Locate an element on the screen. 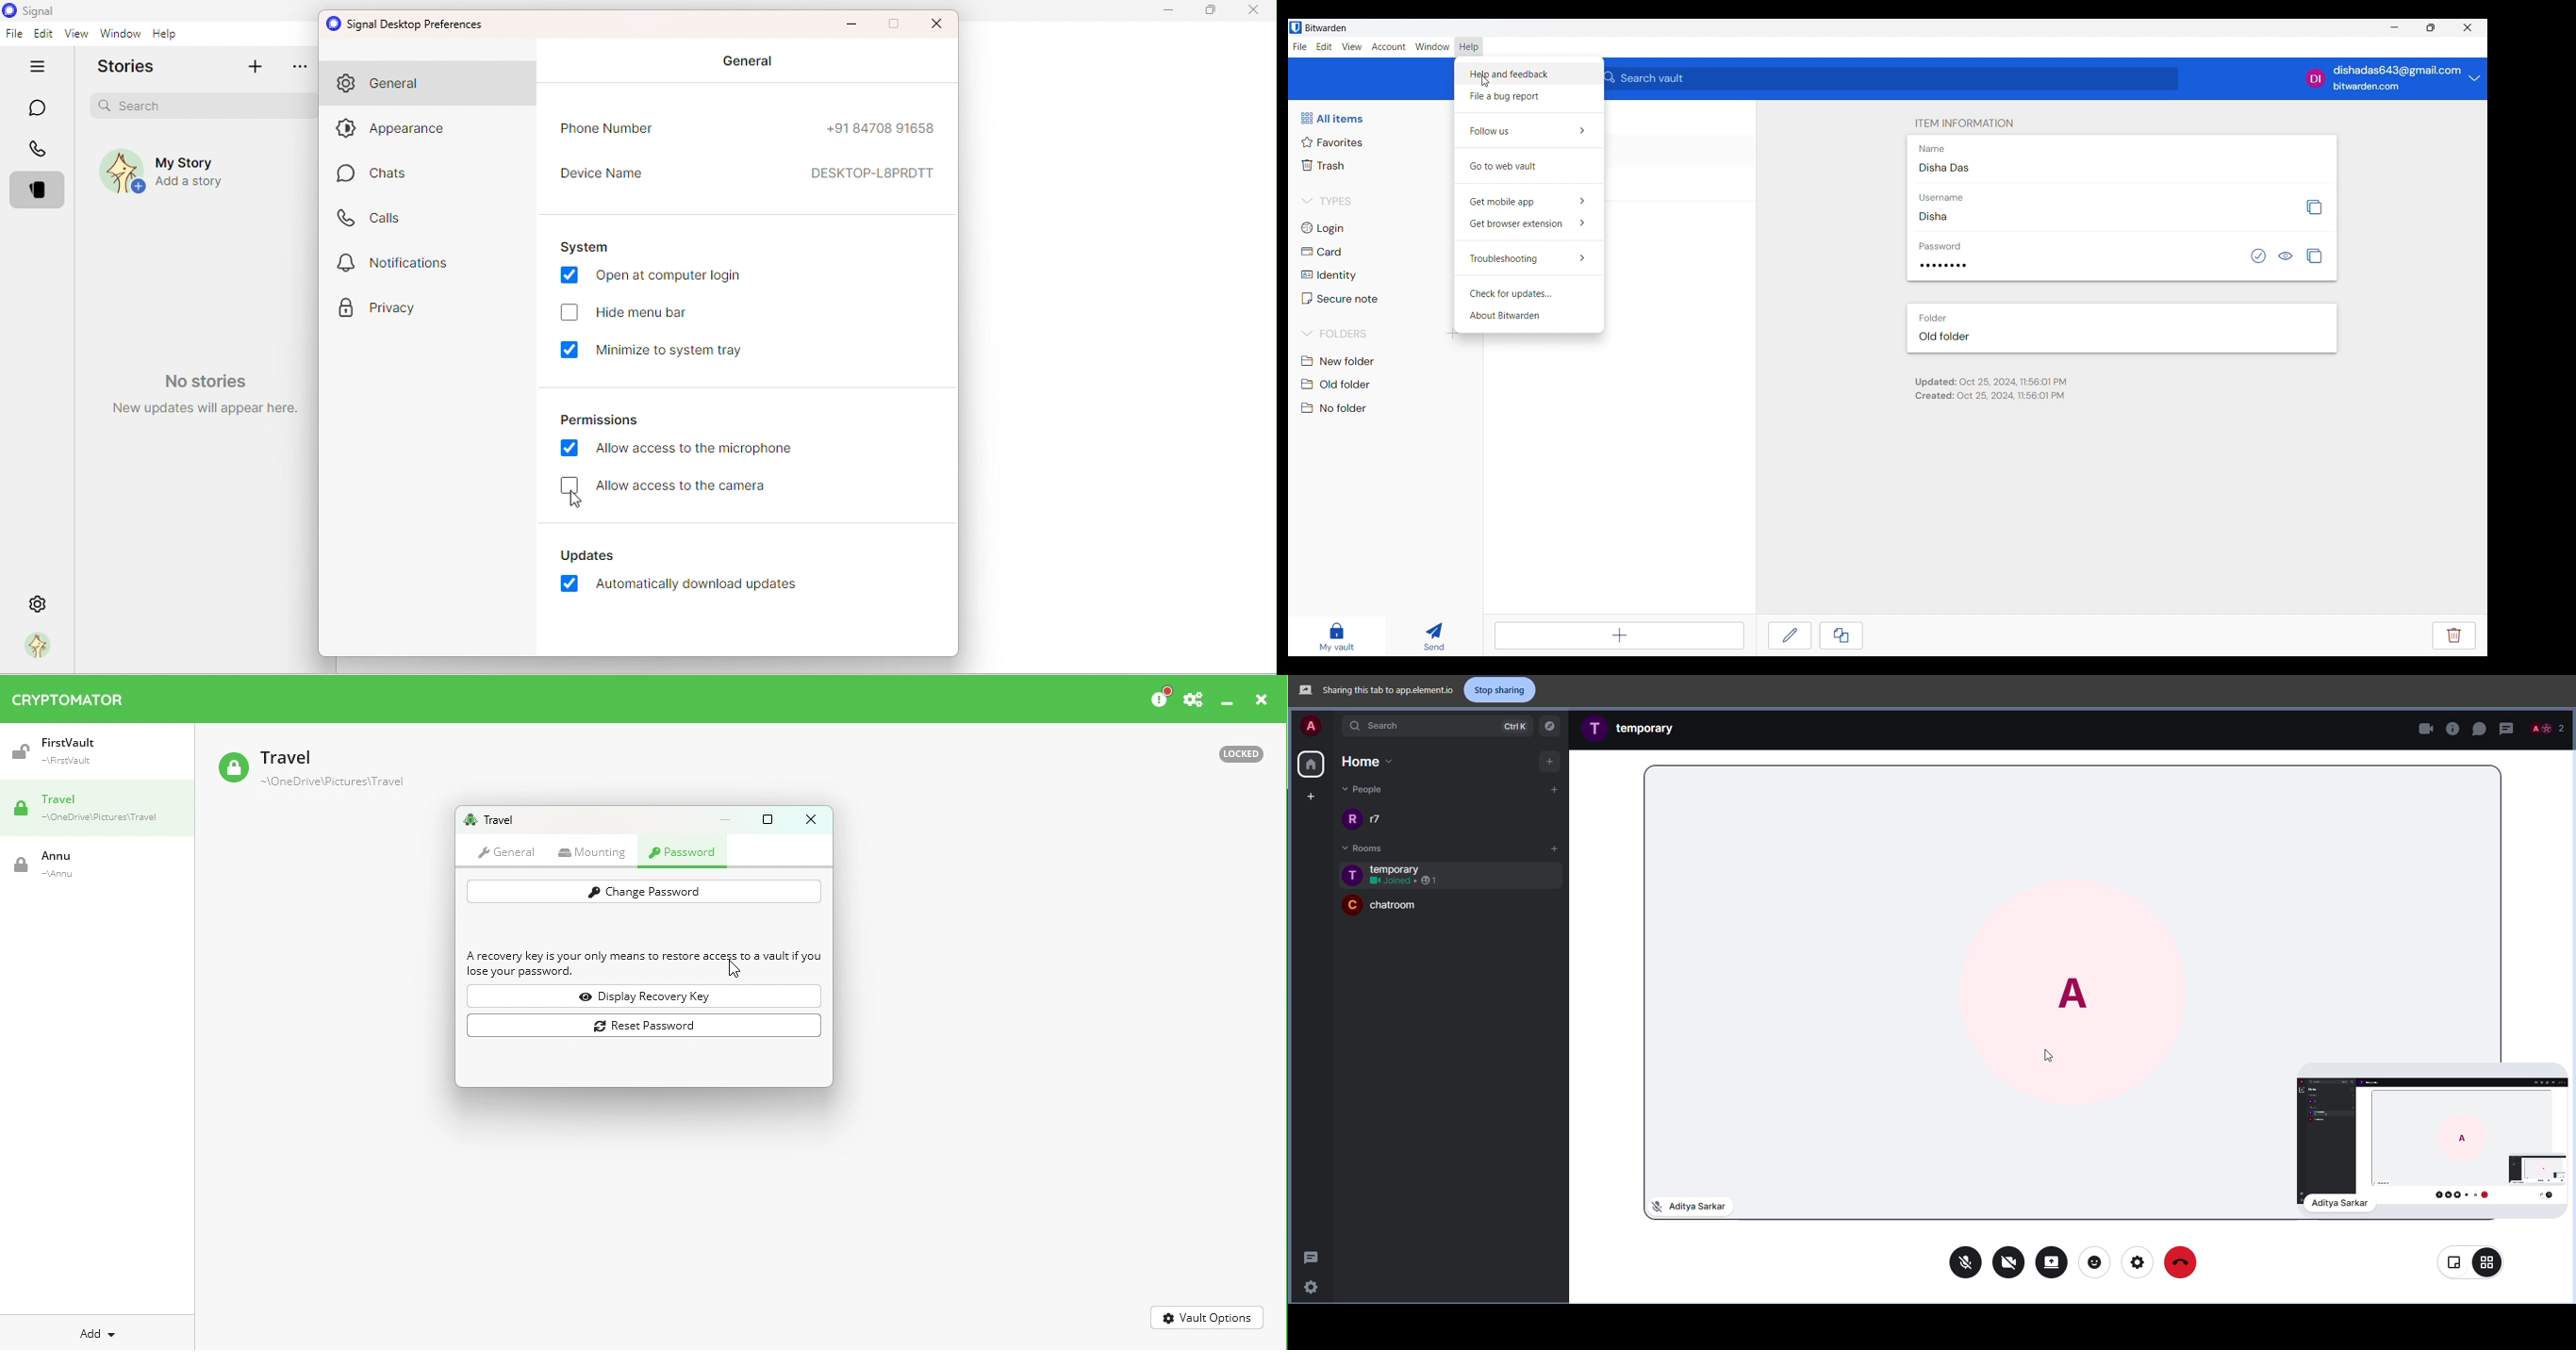 Image resolution: width=2576 pixels, height=1372 pixels. Item information is located at coordinates (1965, 123).